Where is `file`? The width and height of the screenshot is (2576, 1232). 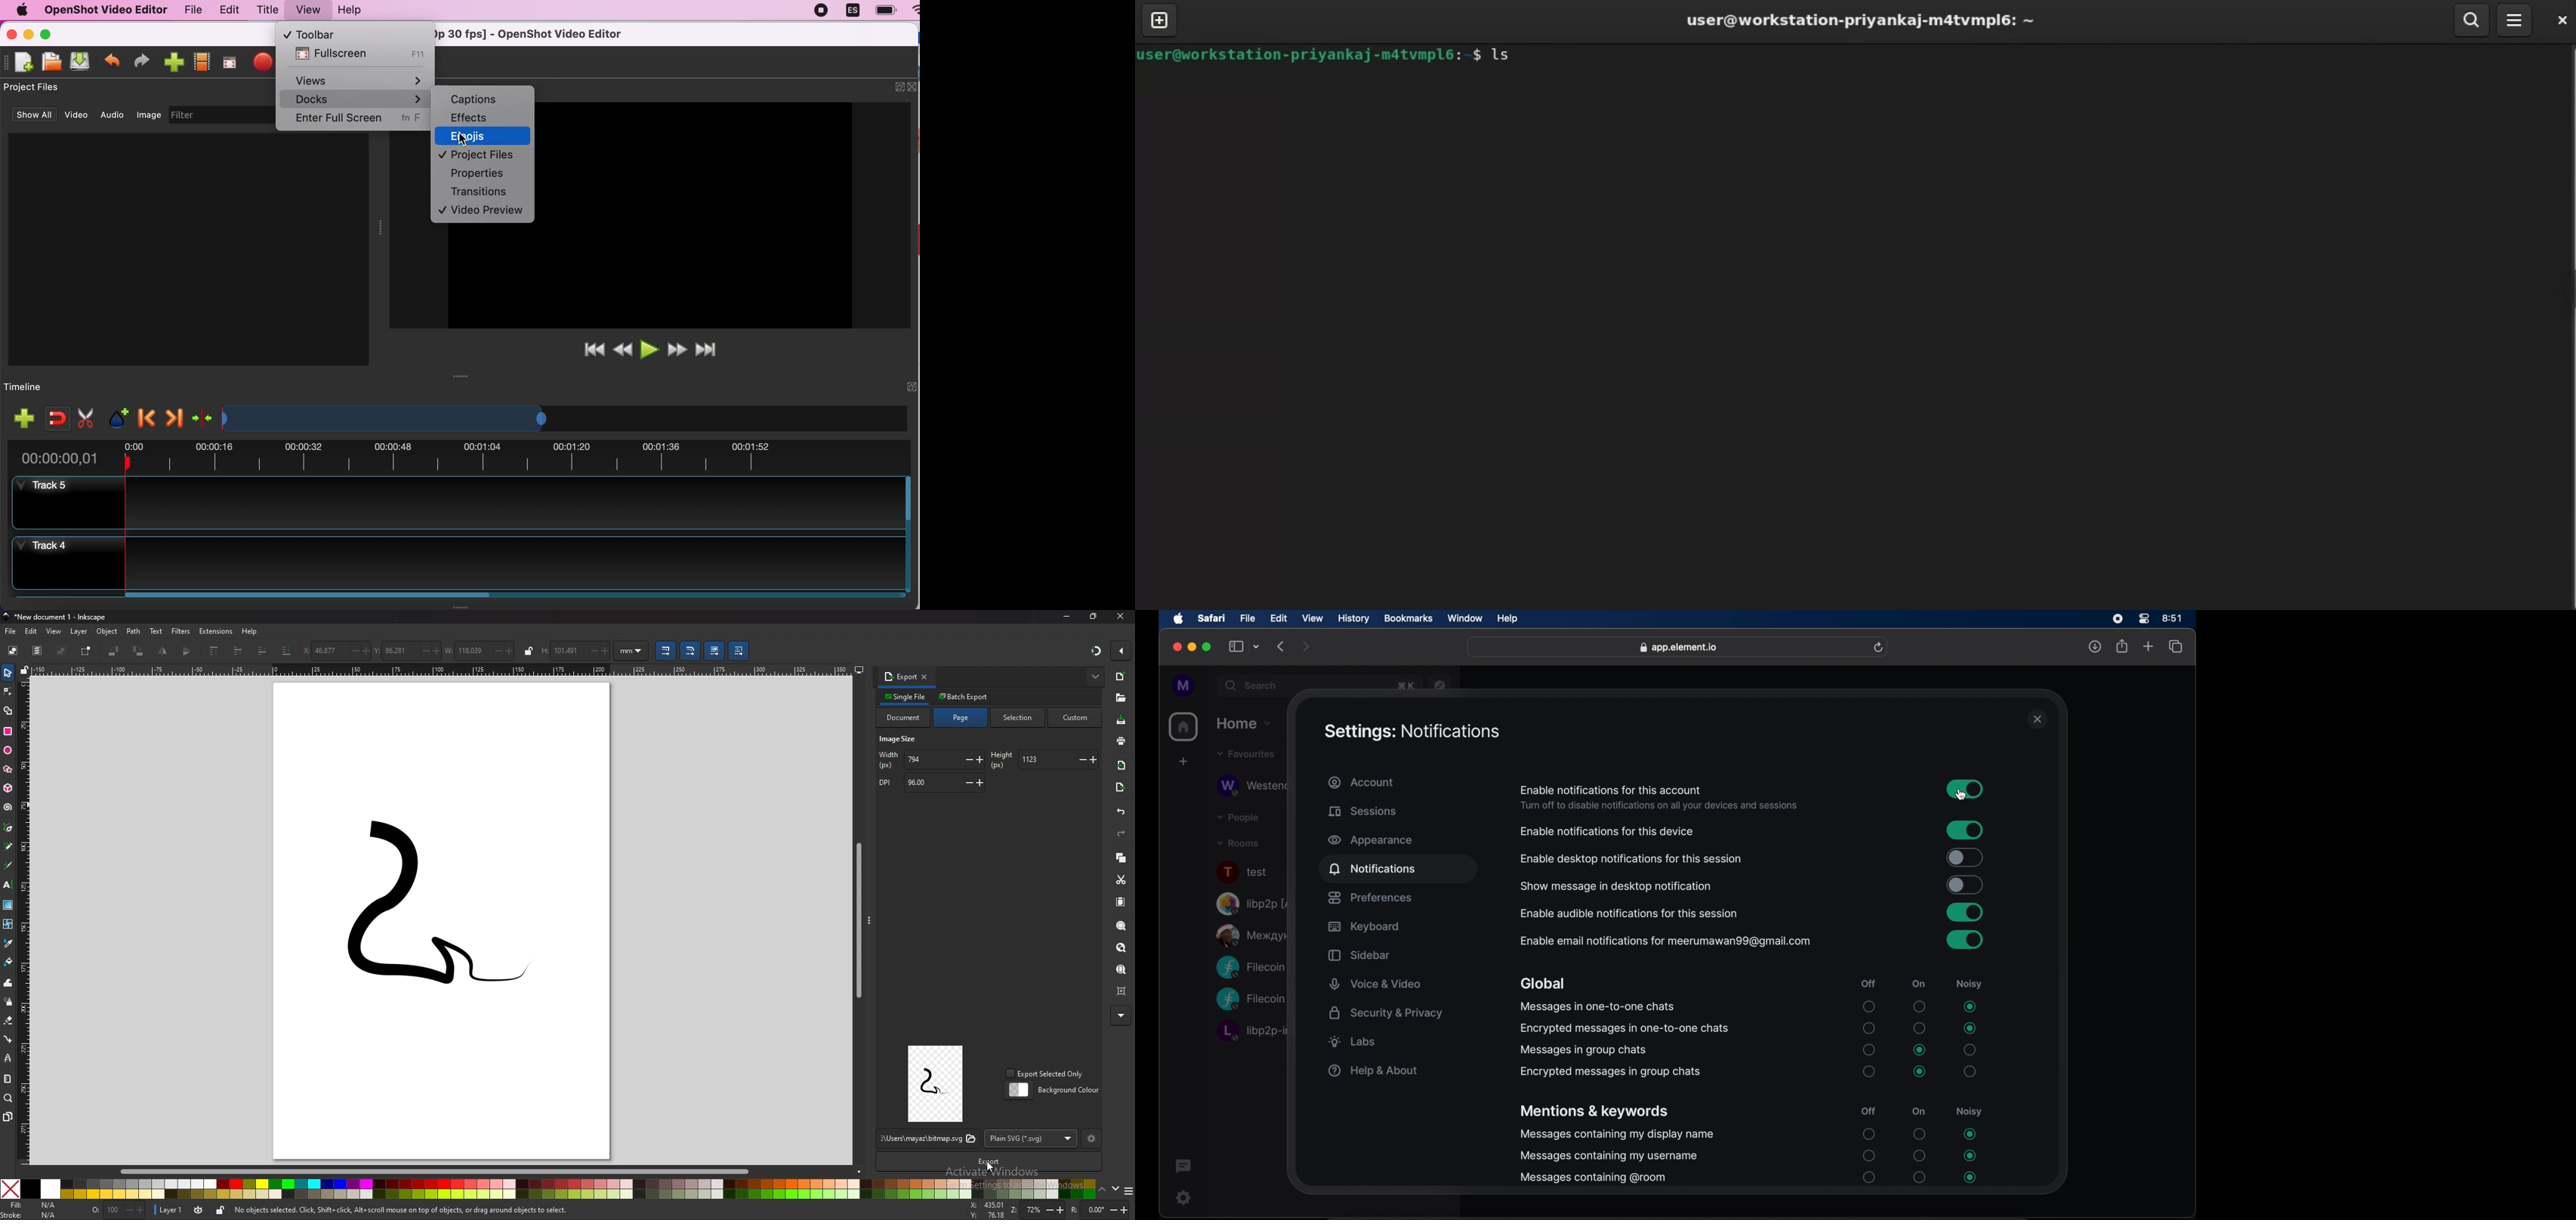
file is located at coordinates (1250, 619).